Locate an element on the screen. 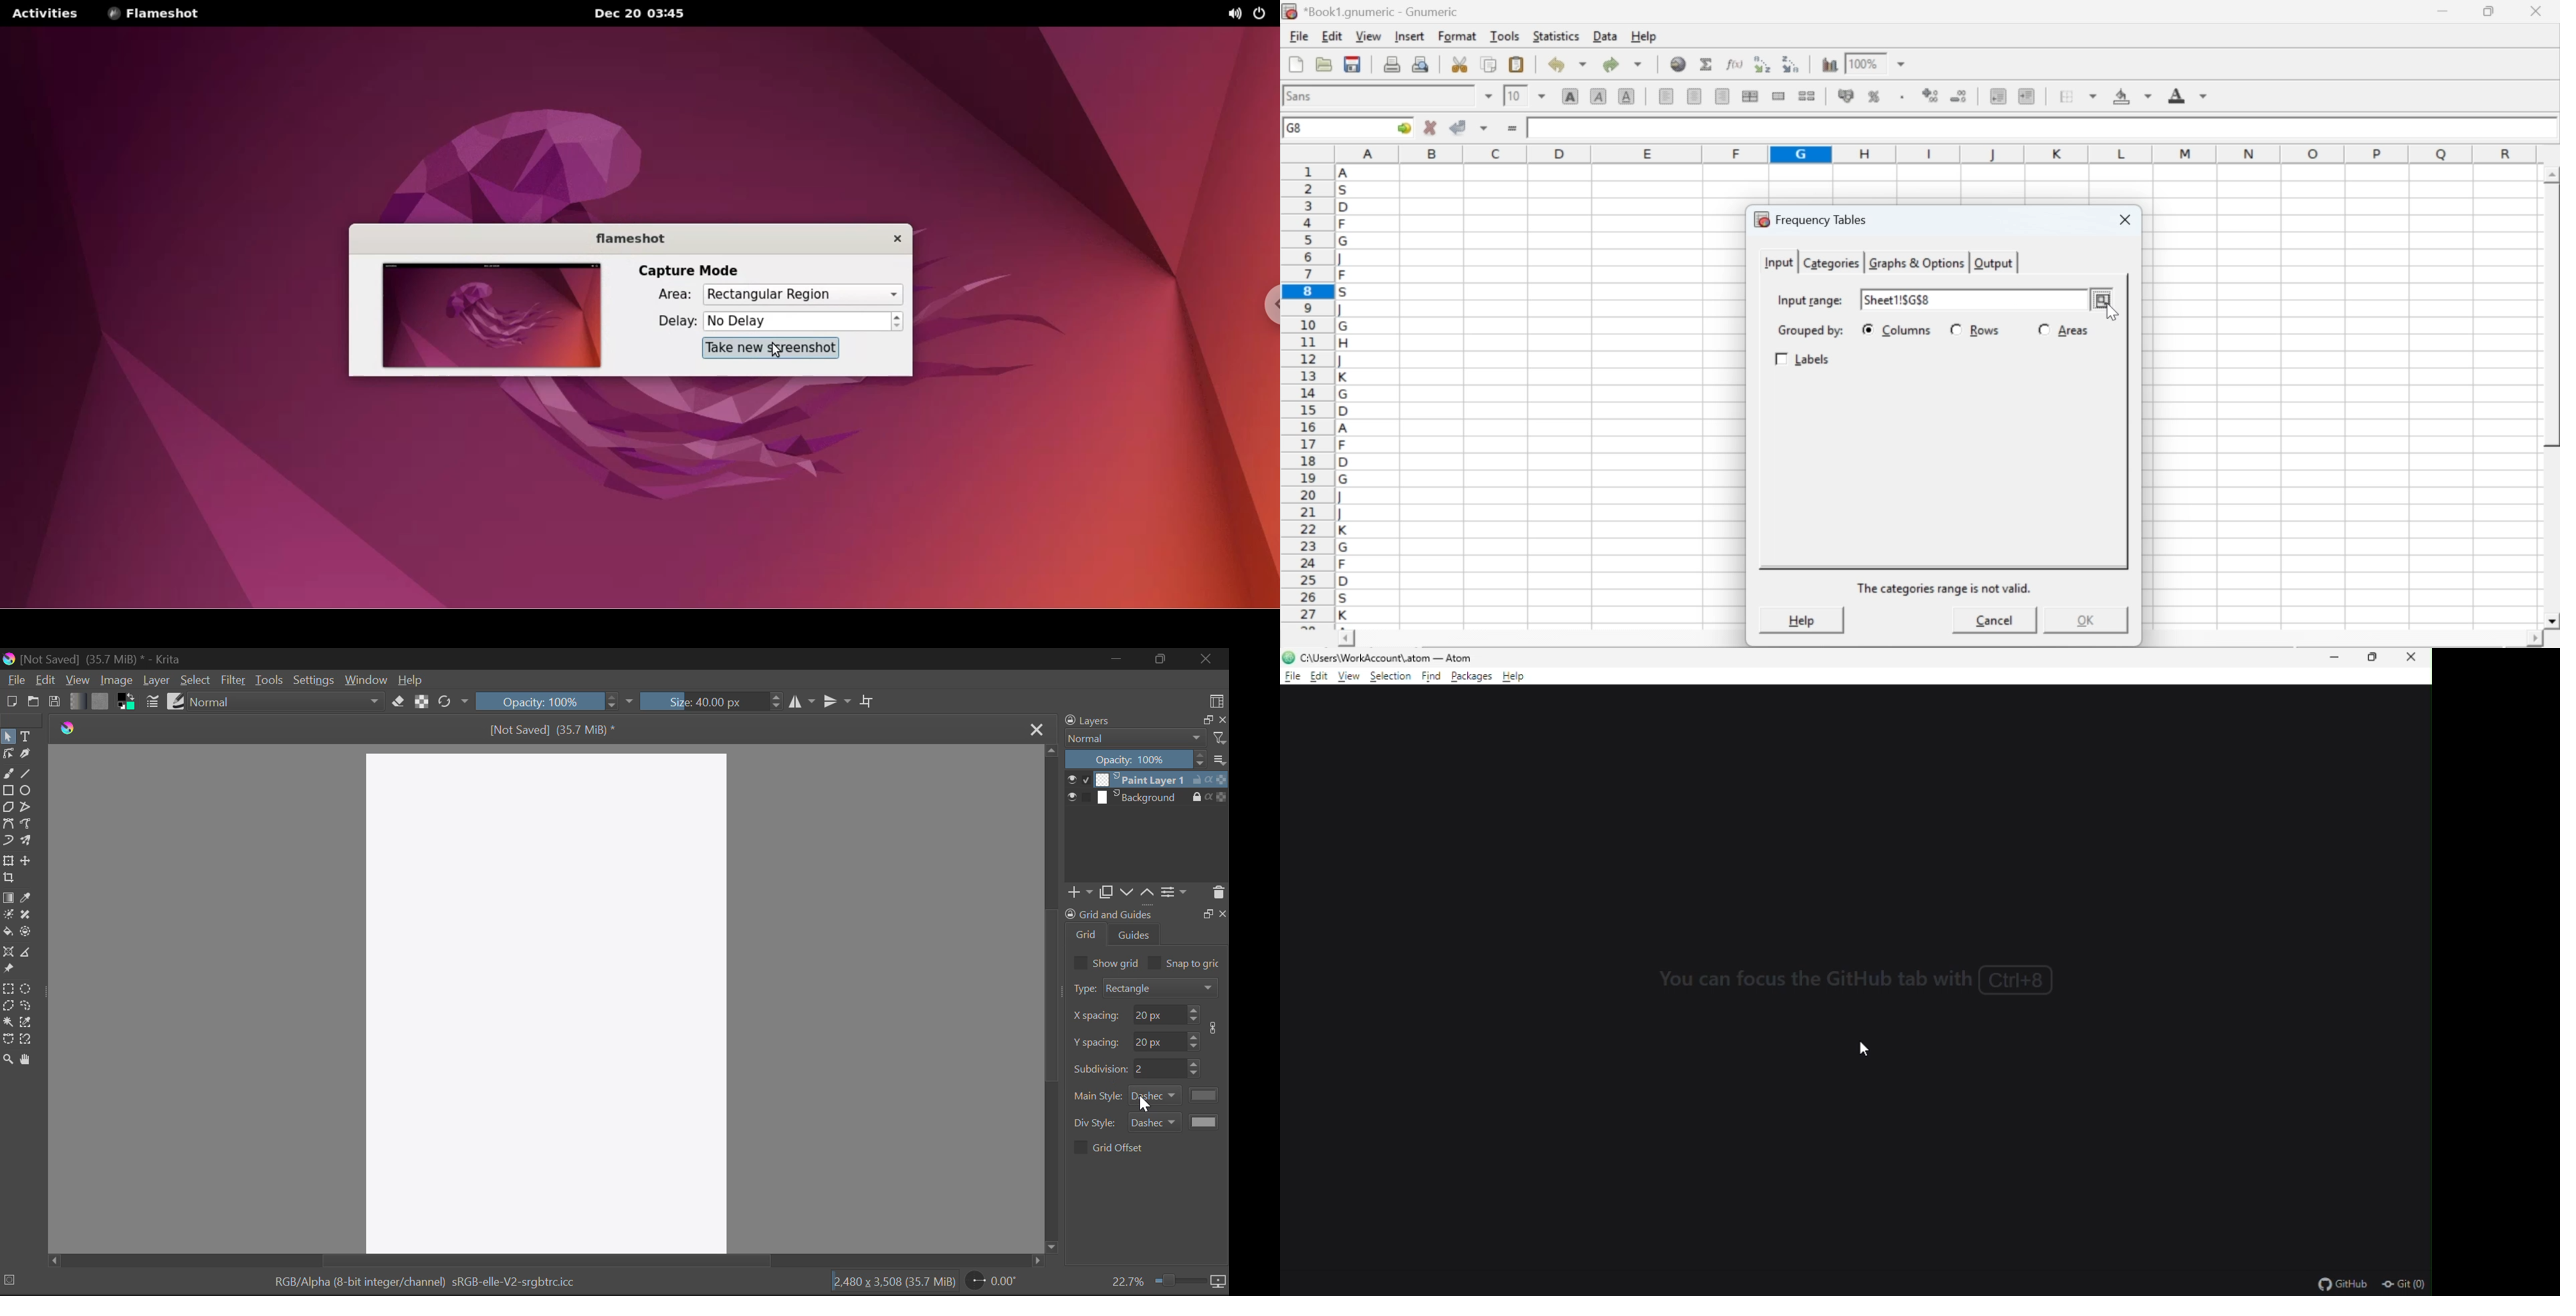 This screenshot has width=2576, height=1316. Brush Size is located at coordinates (709, 701).